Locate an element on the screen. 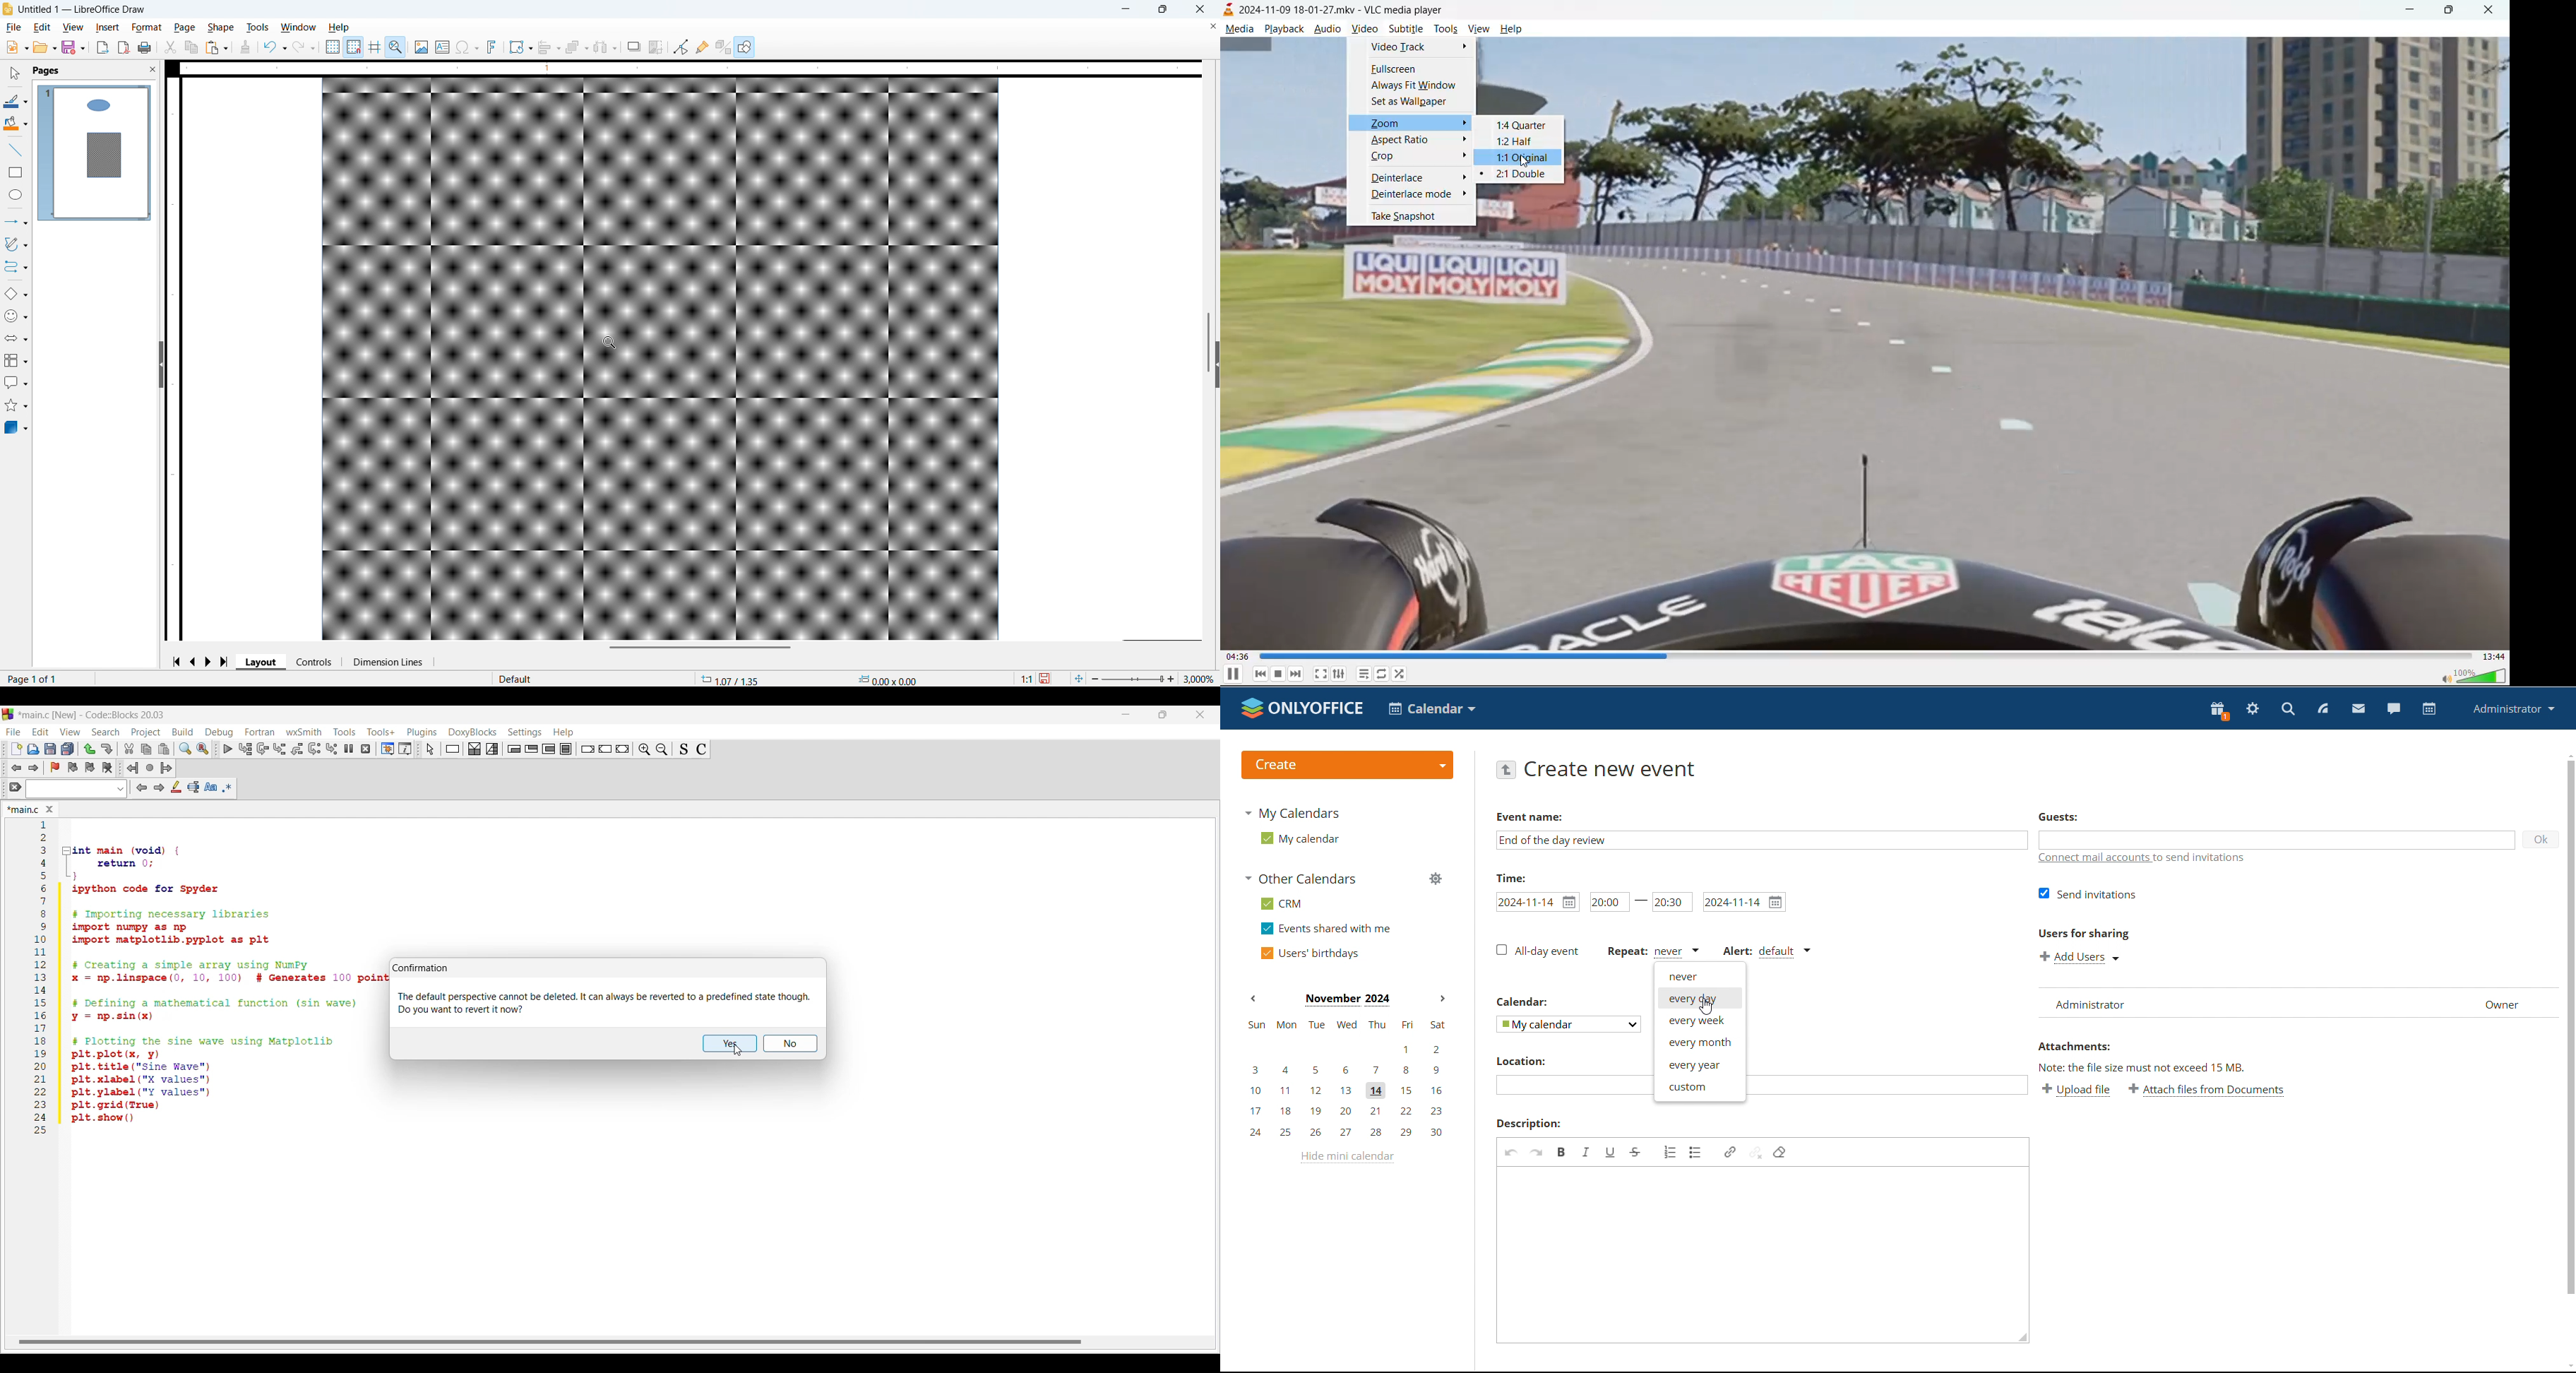 The height and width of the screenshot is (1400, 2576). Stars and banners  is located at coordinates (17, 406).